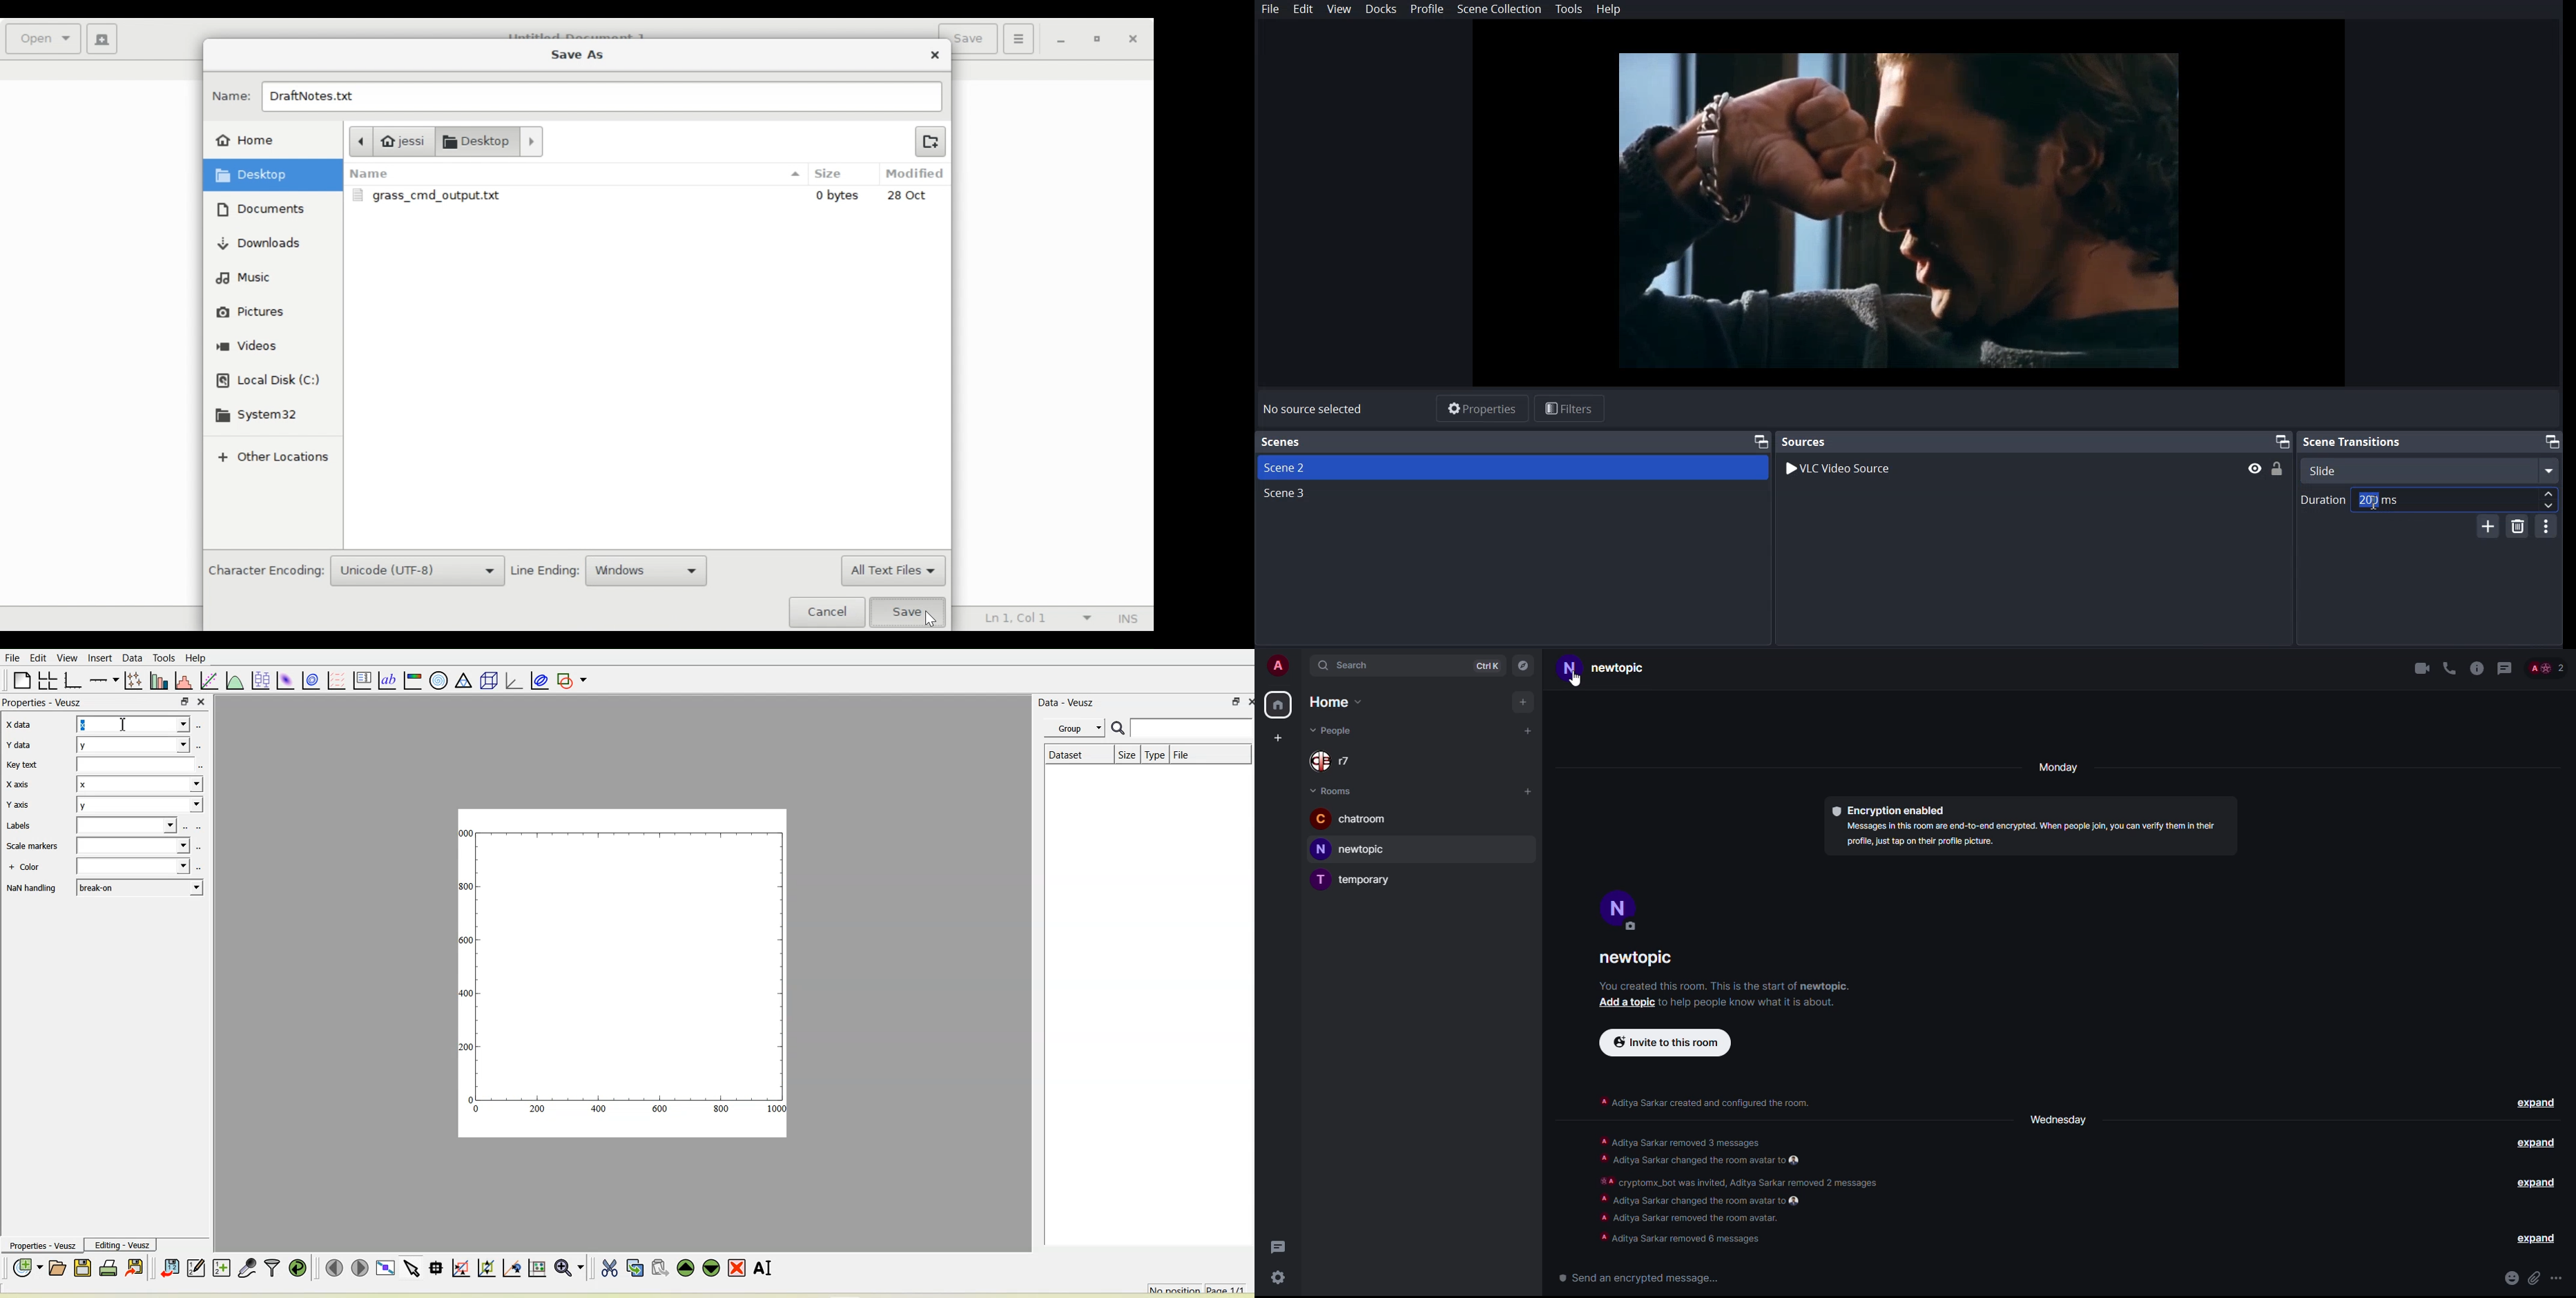 This screenshot has width=2576, height=1316. Describe the element at coordinates (1648, 1279) in the screenshot. I see `send an encrypted message` at that location.